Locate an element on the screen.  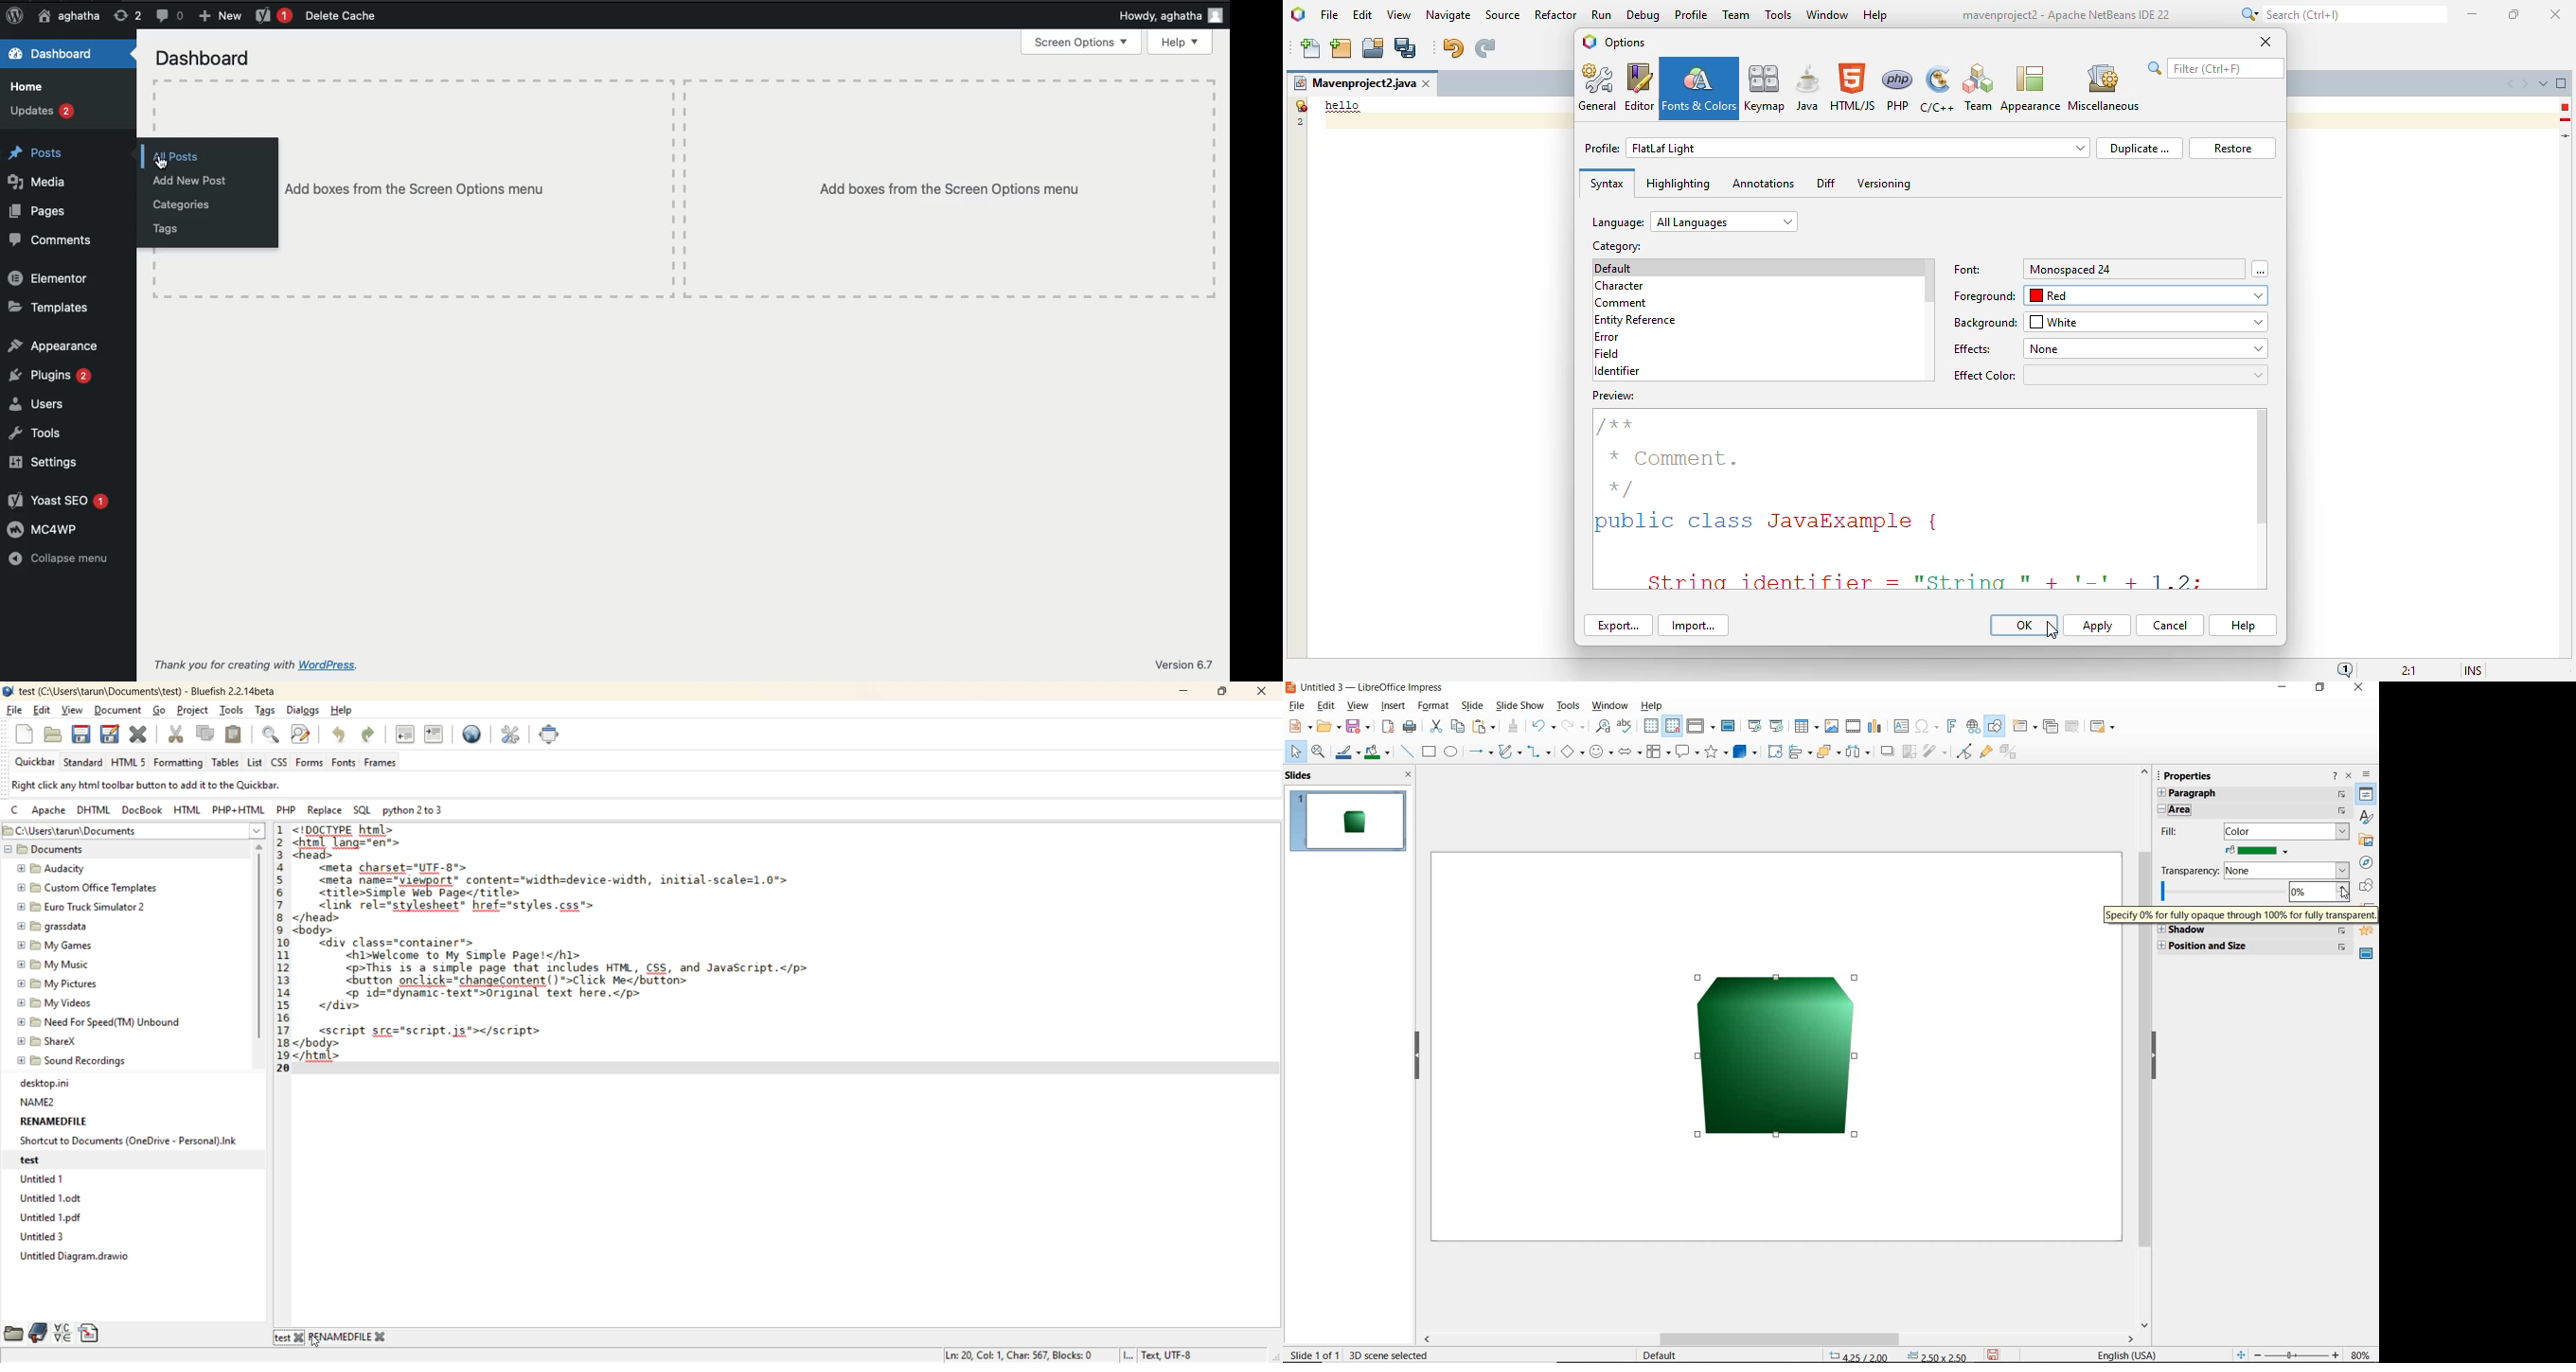
POSITION AND SIZE is located at coordinates (1900, 1355).